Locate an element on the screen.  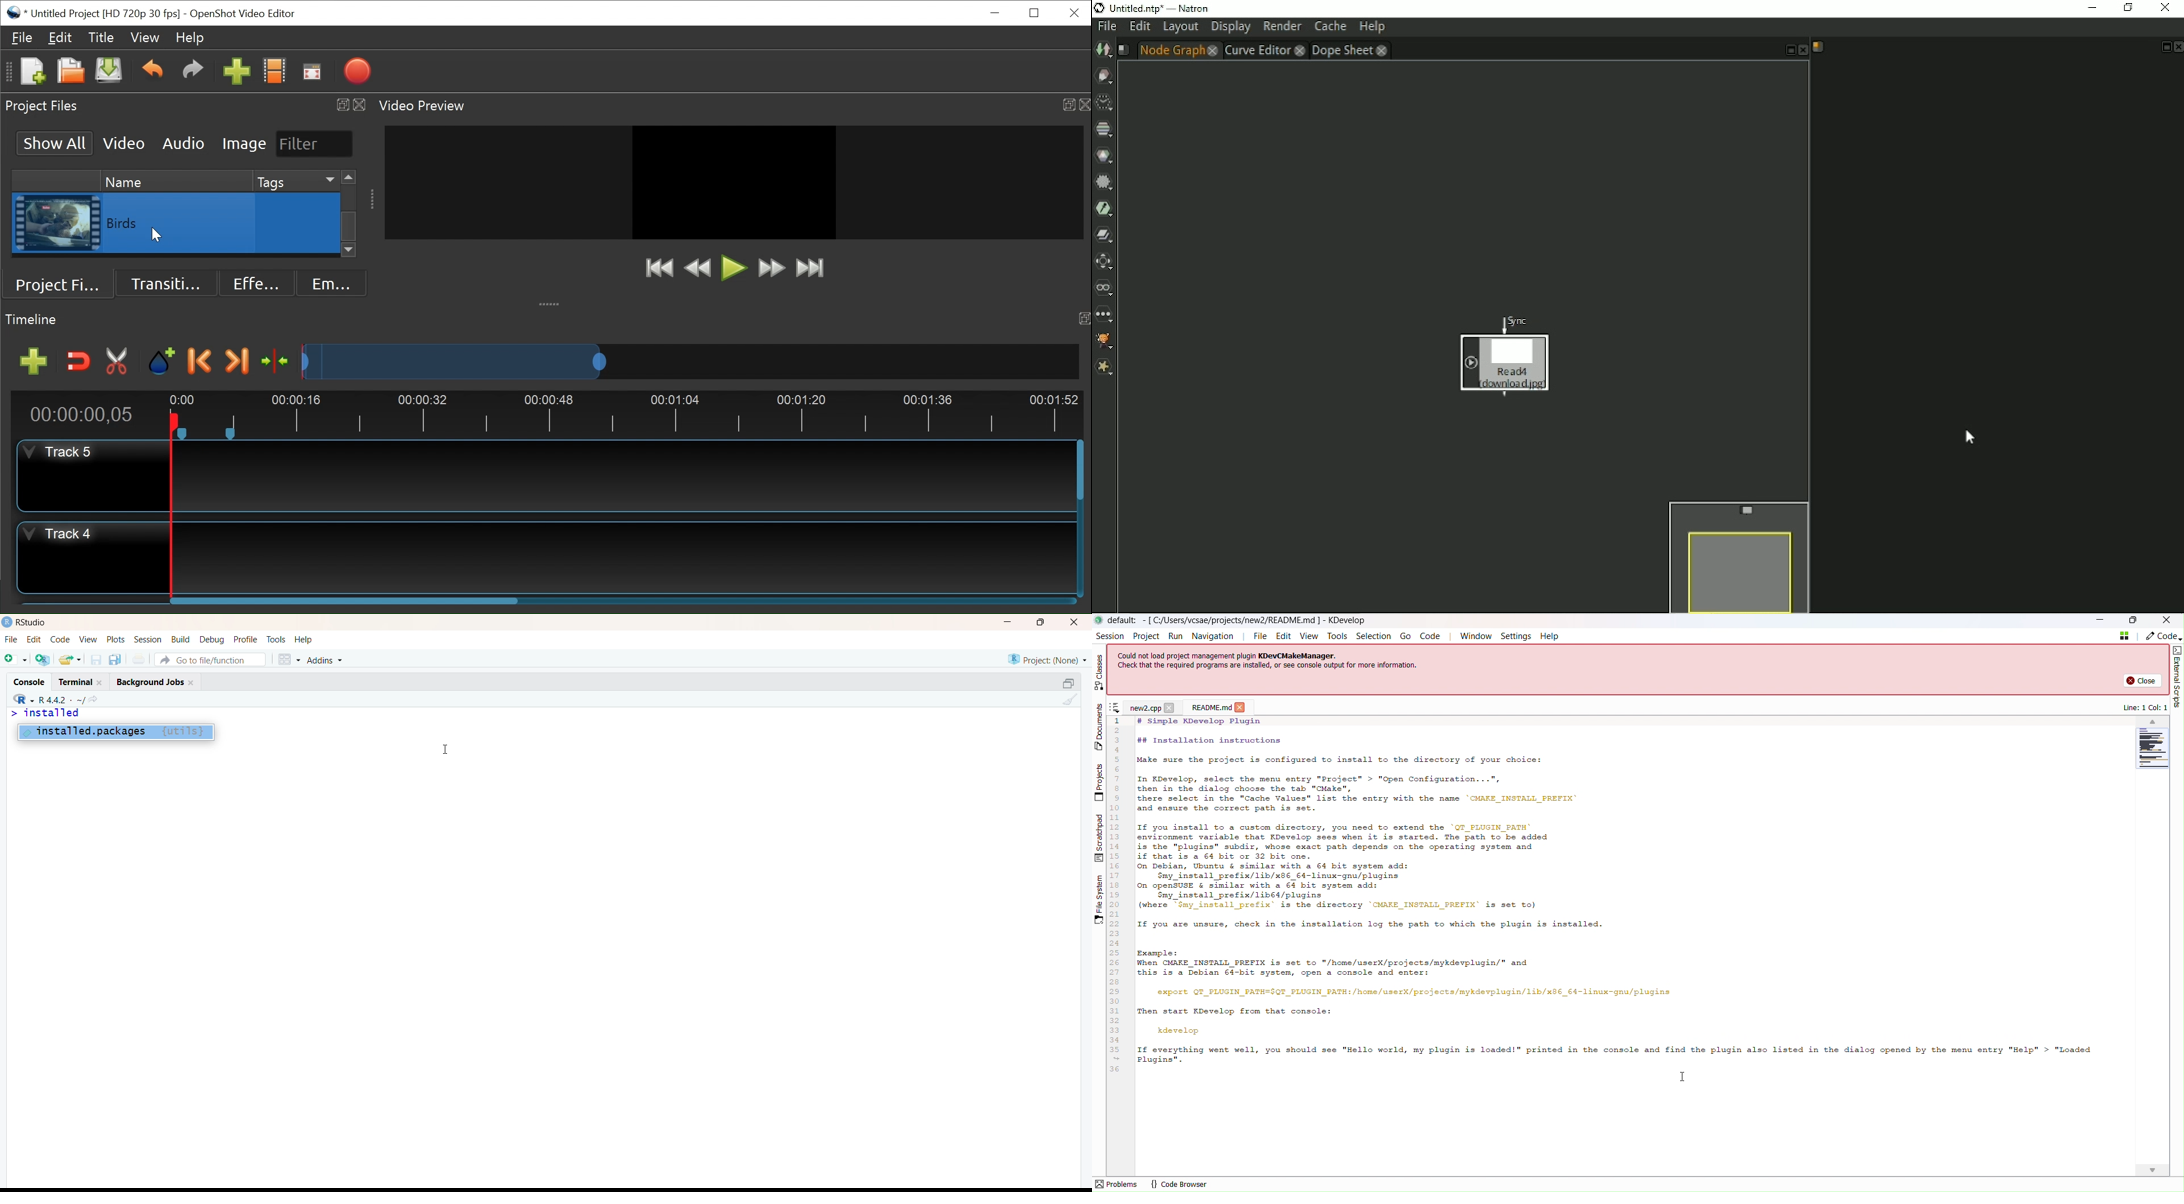
Name is located at coordinates (175, 180).